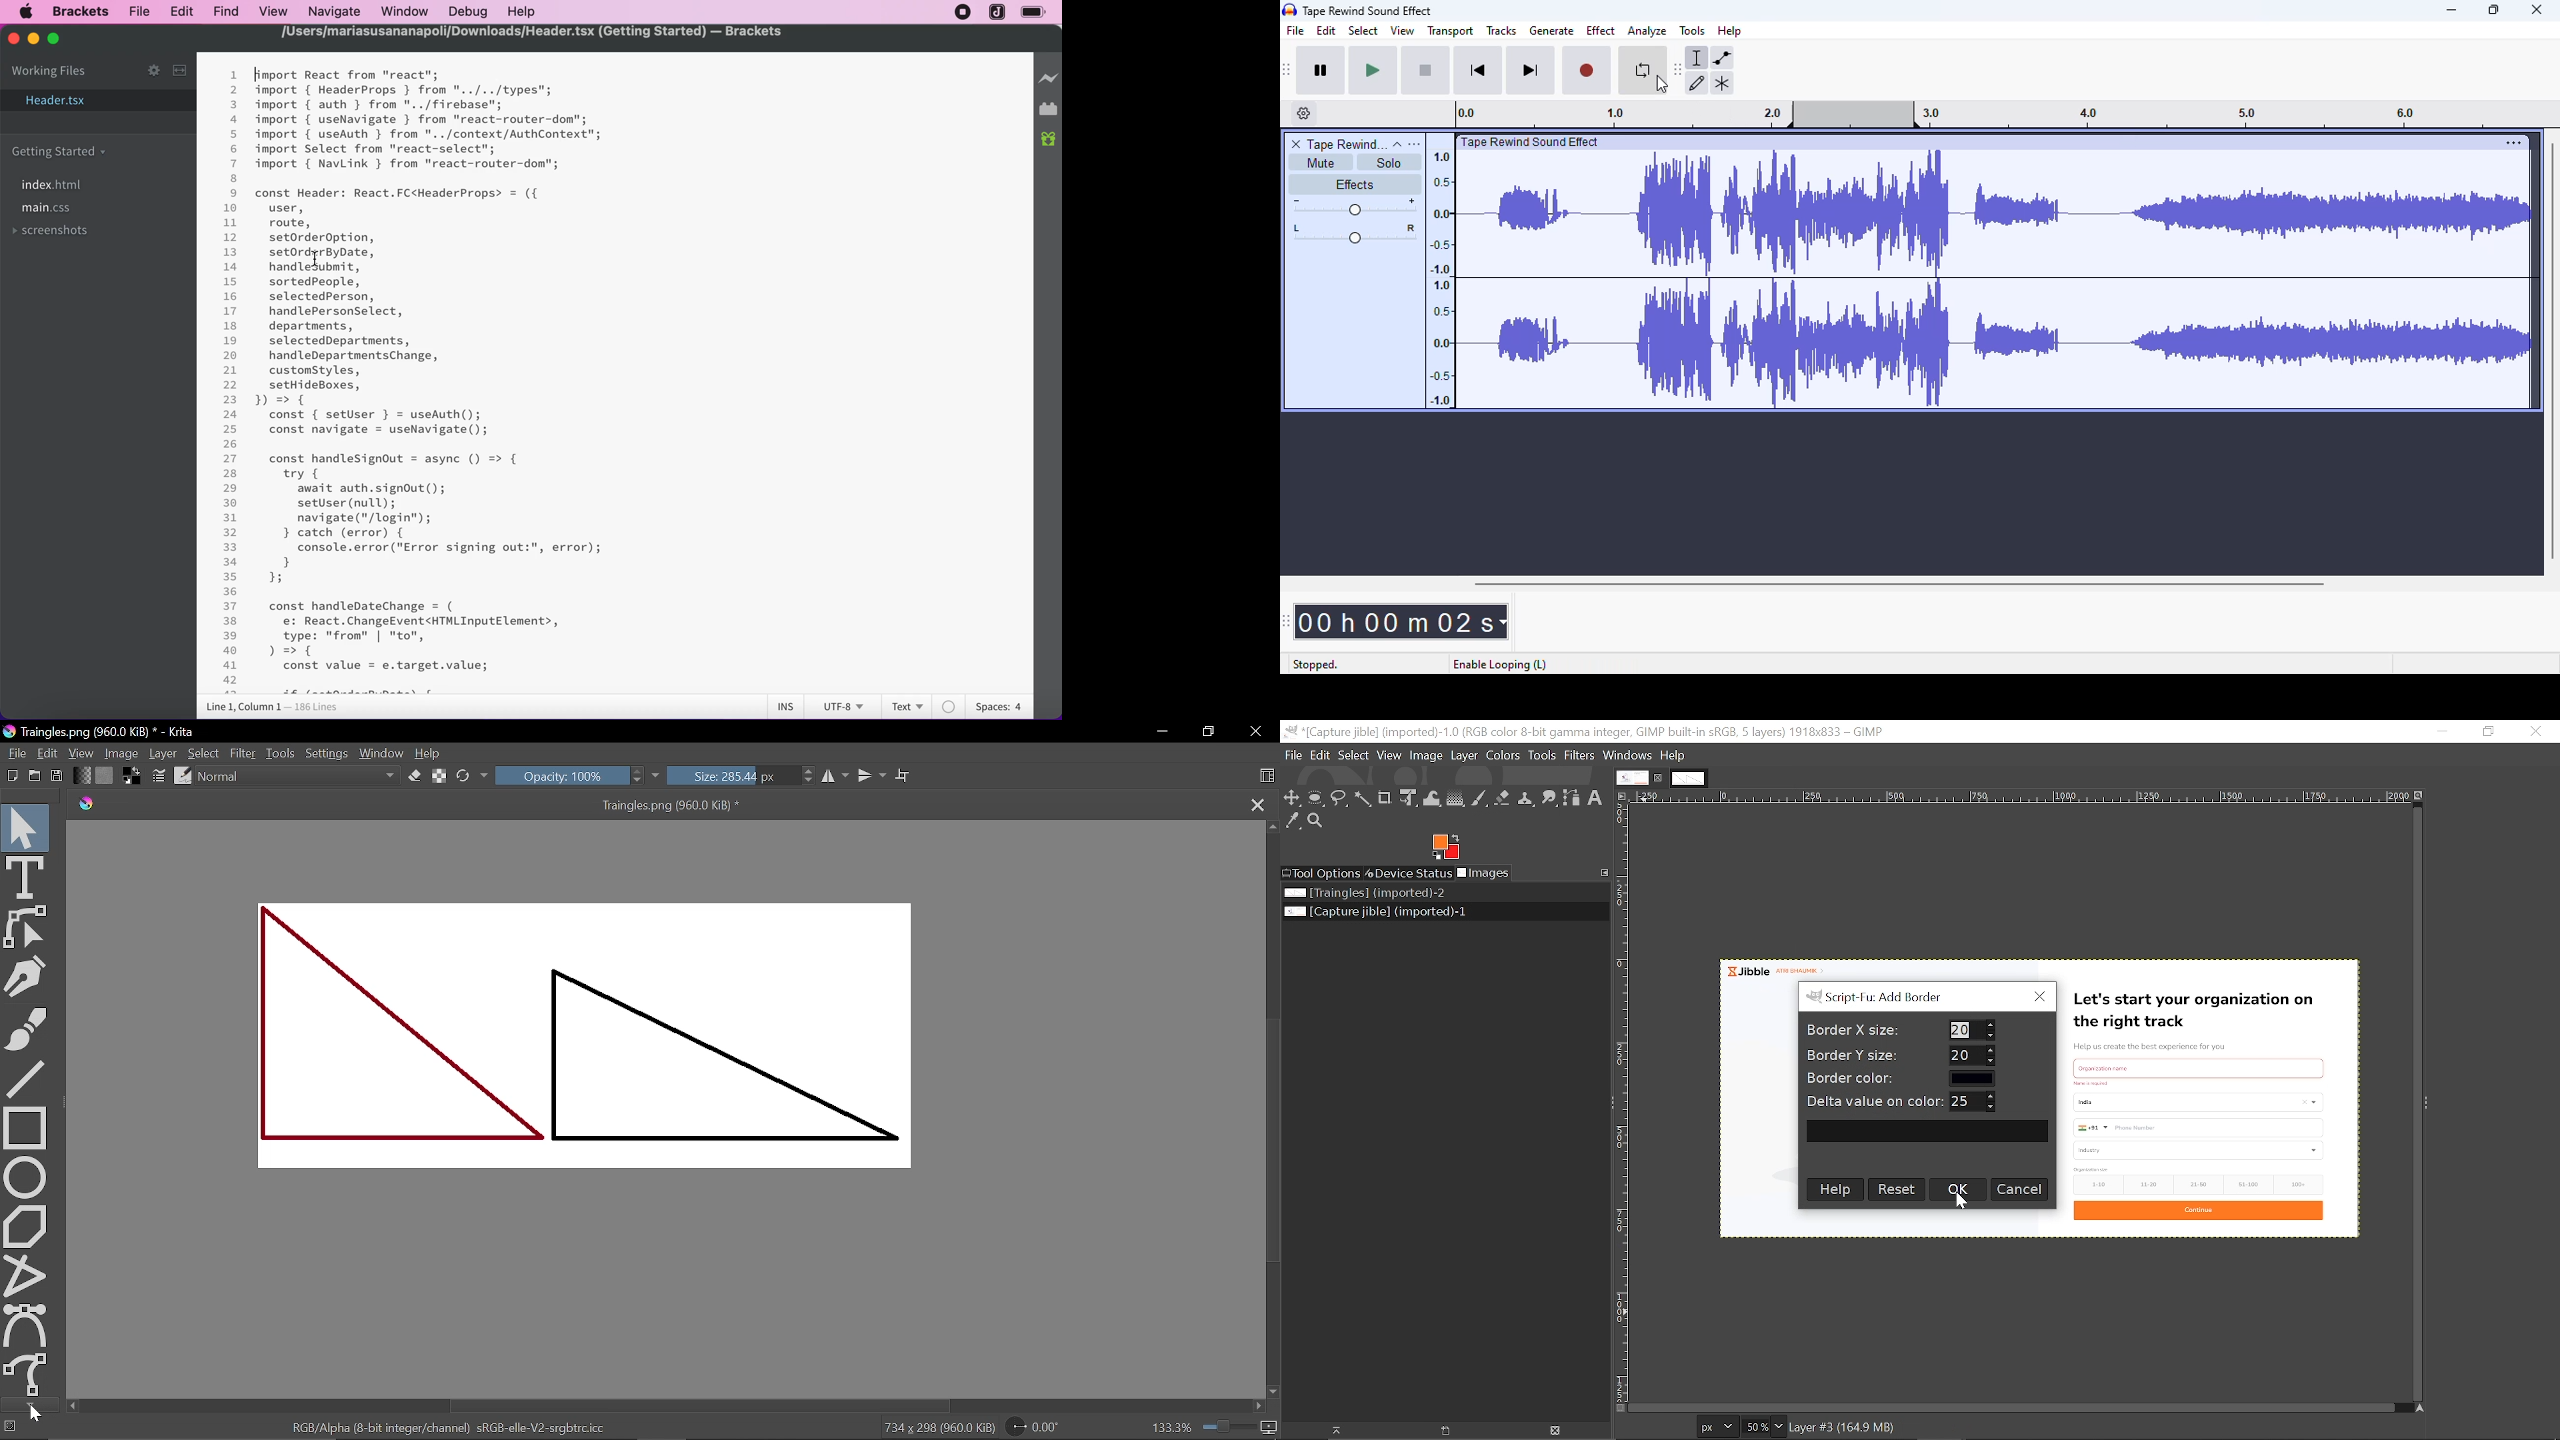 Image resolution: width=2576 pixels, height=1456 pixels. What do you see at coordinates (401, 315) in the screenshot?
I see `const Header: React.FC<HeaderProps> = ({user,route,setOrderOption, setOrderByDate,handlesubmit,sortedPeople,selectedPerson,handlePersonSelect,departments,selectedDepartments,handleDepartmentsChange,customStyles,setHideBoxes,H =>const { setUser } = useAuth();const navigate = useNavigate();` at bounding box center [401, 315].